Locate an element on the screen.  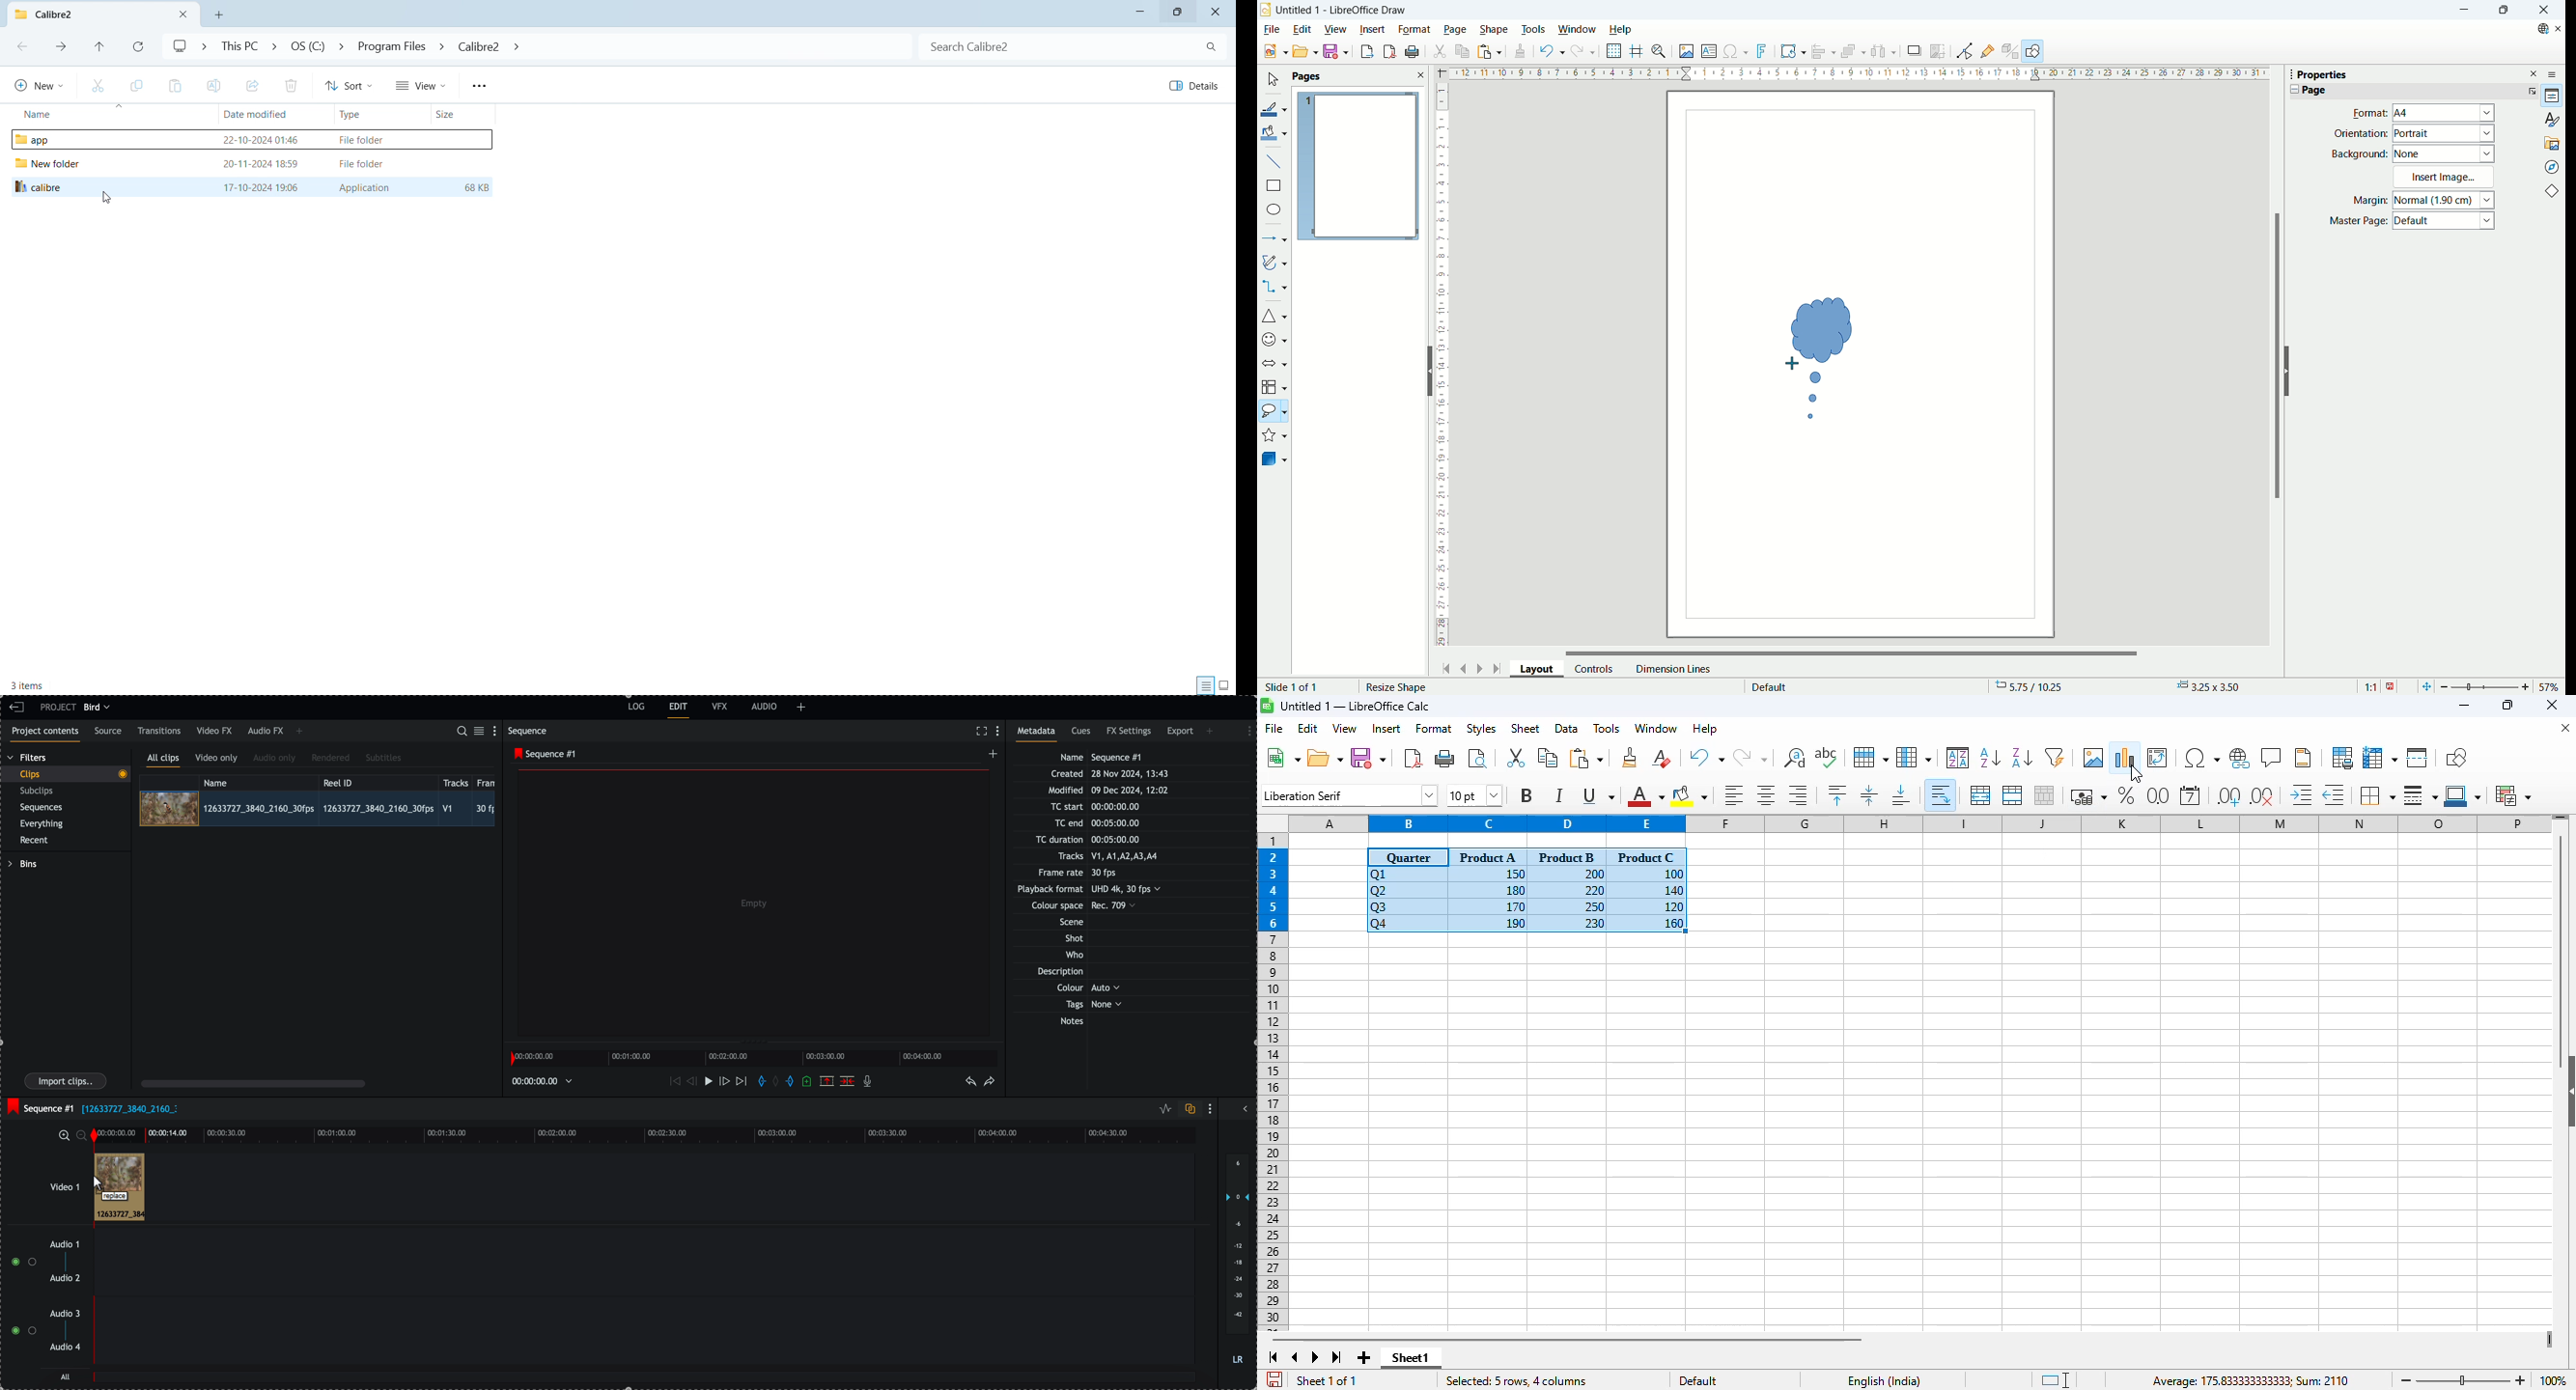
scroll to last sheet is located at coordinates (1337, 1358).